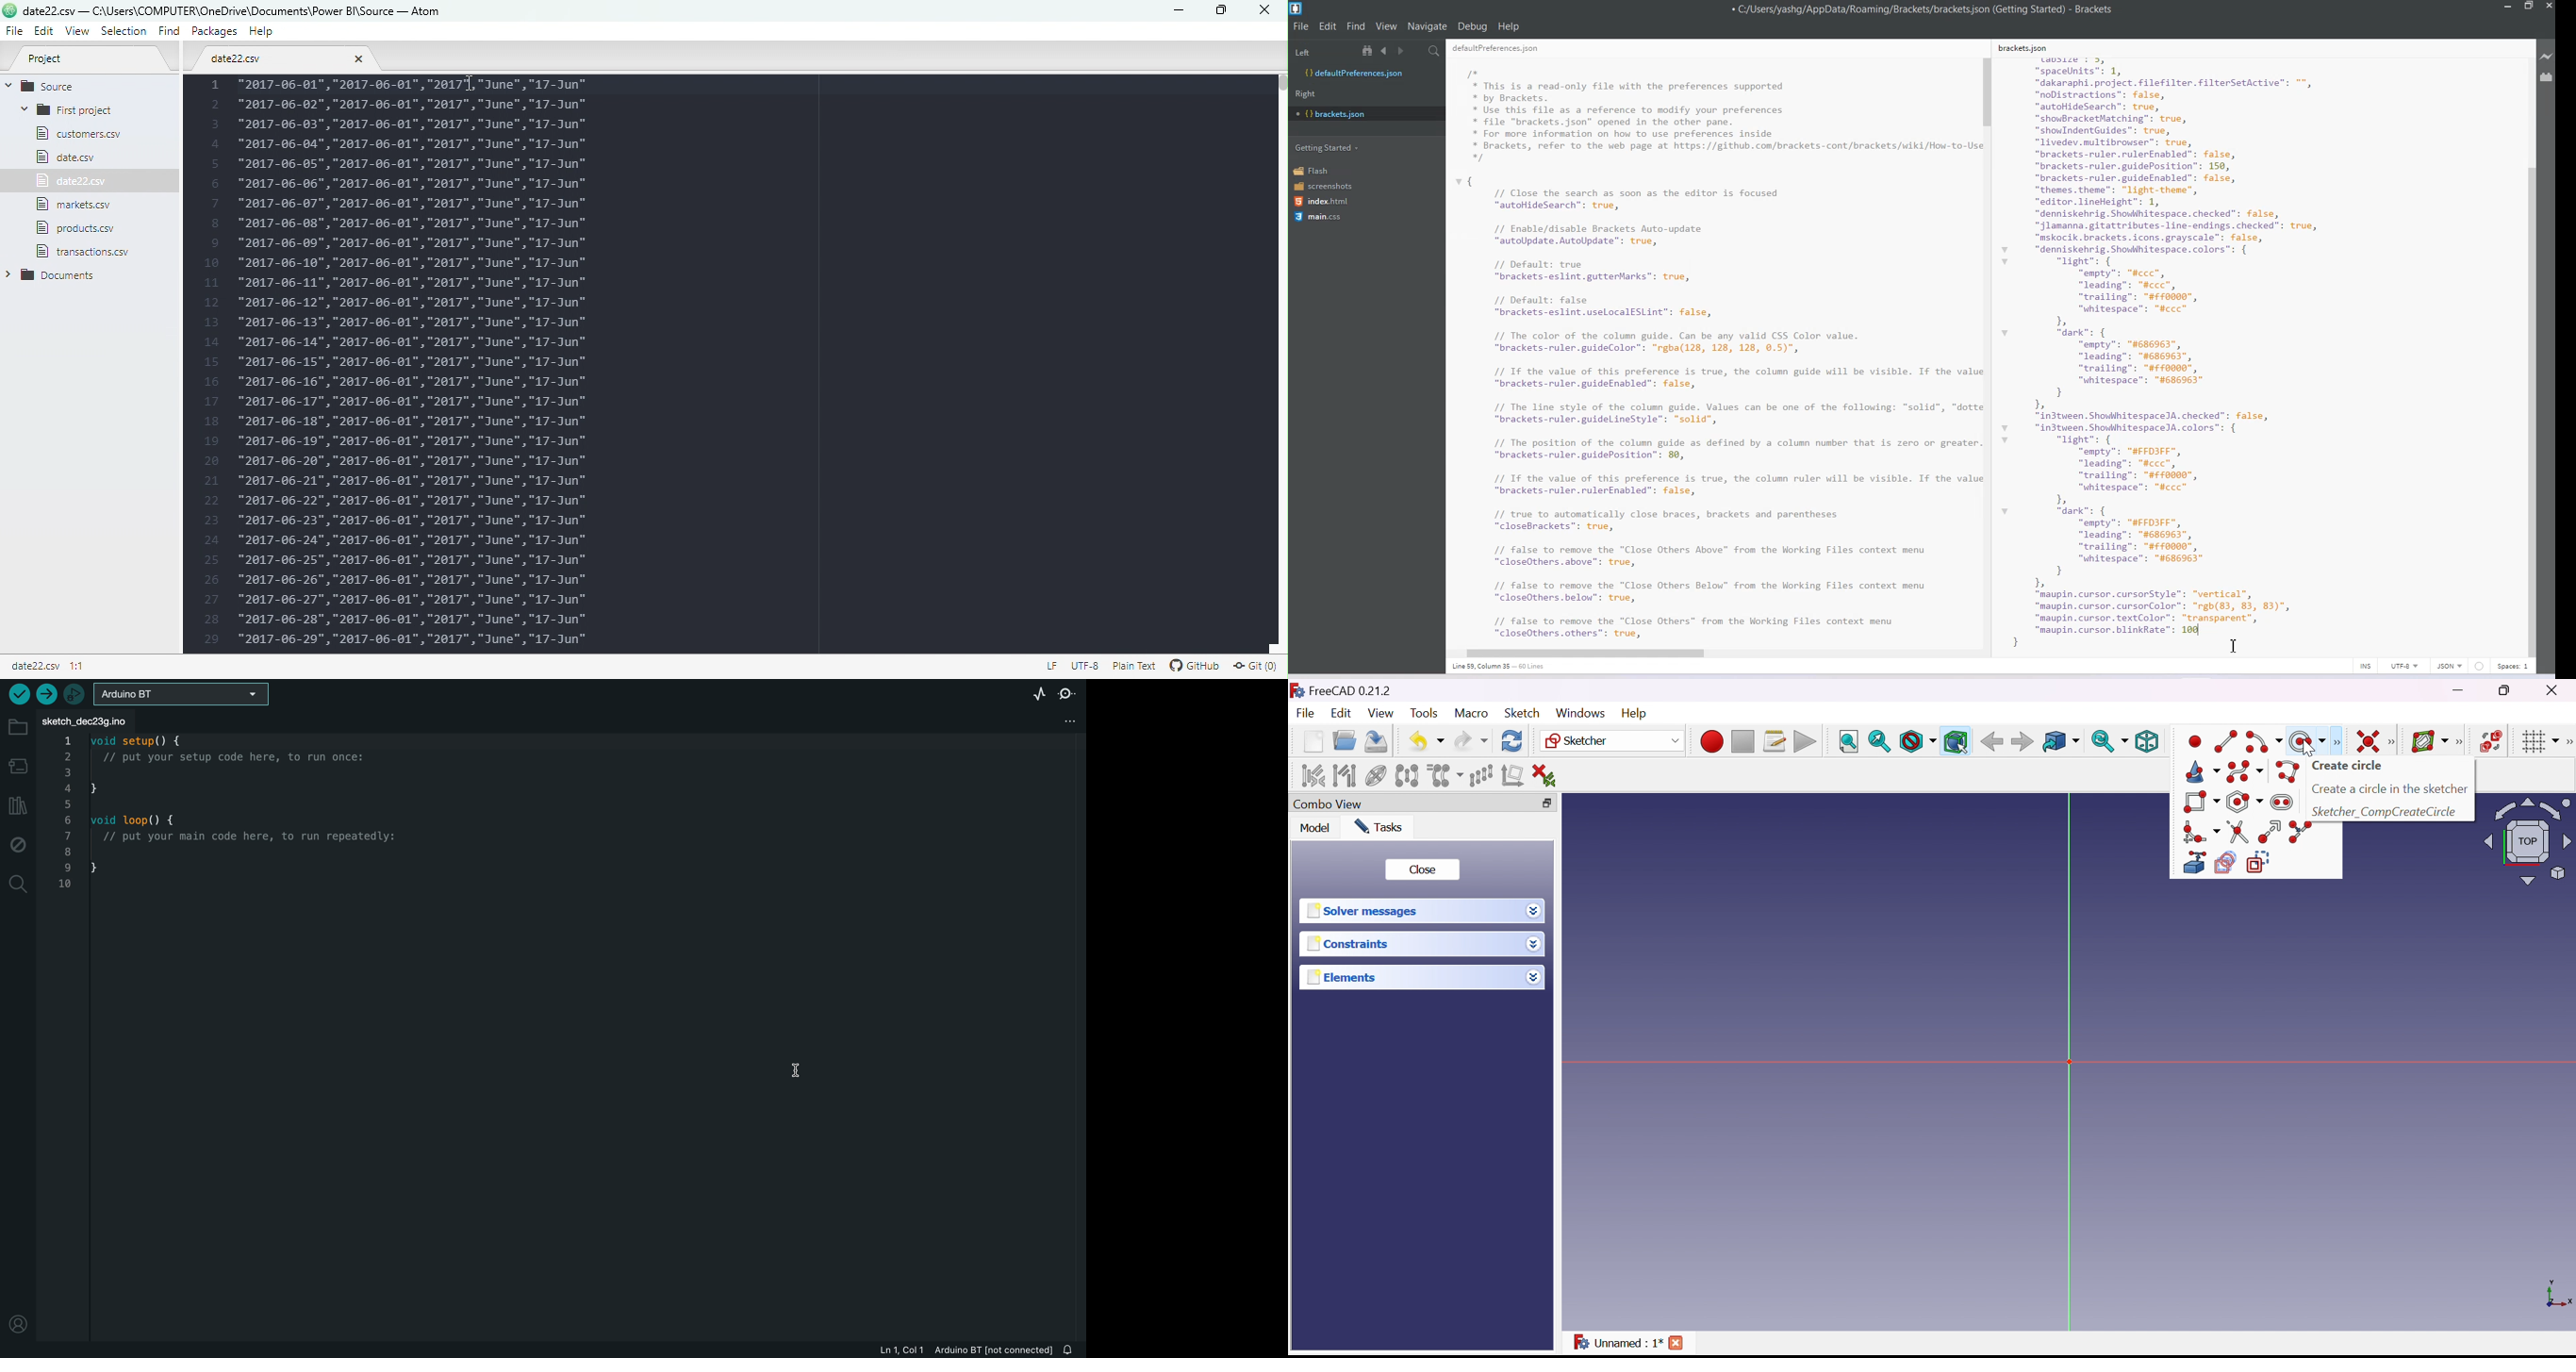 The image size is (2576, 1372). What do you see at coordinates (74, 181) in the screenshot?
I see `duplicate File` at bounding box center [74, 181].